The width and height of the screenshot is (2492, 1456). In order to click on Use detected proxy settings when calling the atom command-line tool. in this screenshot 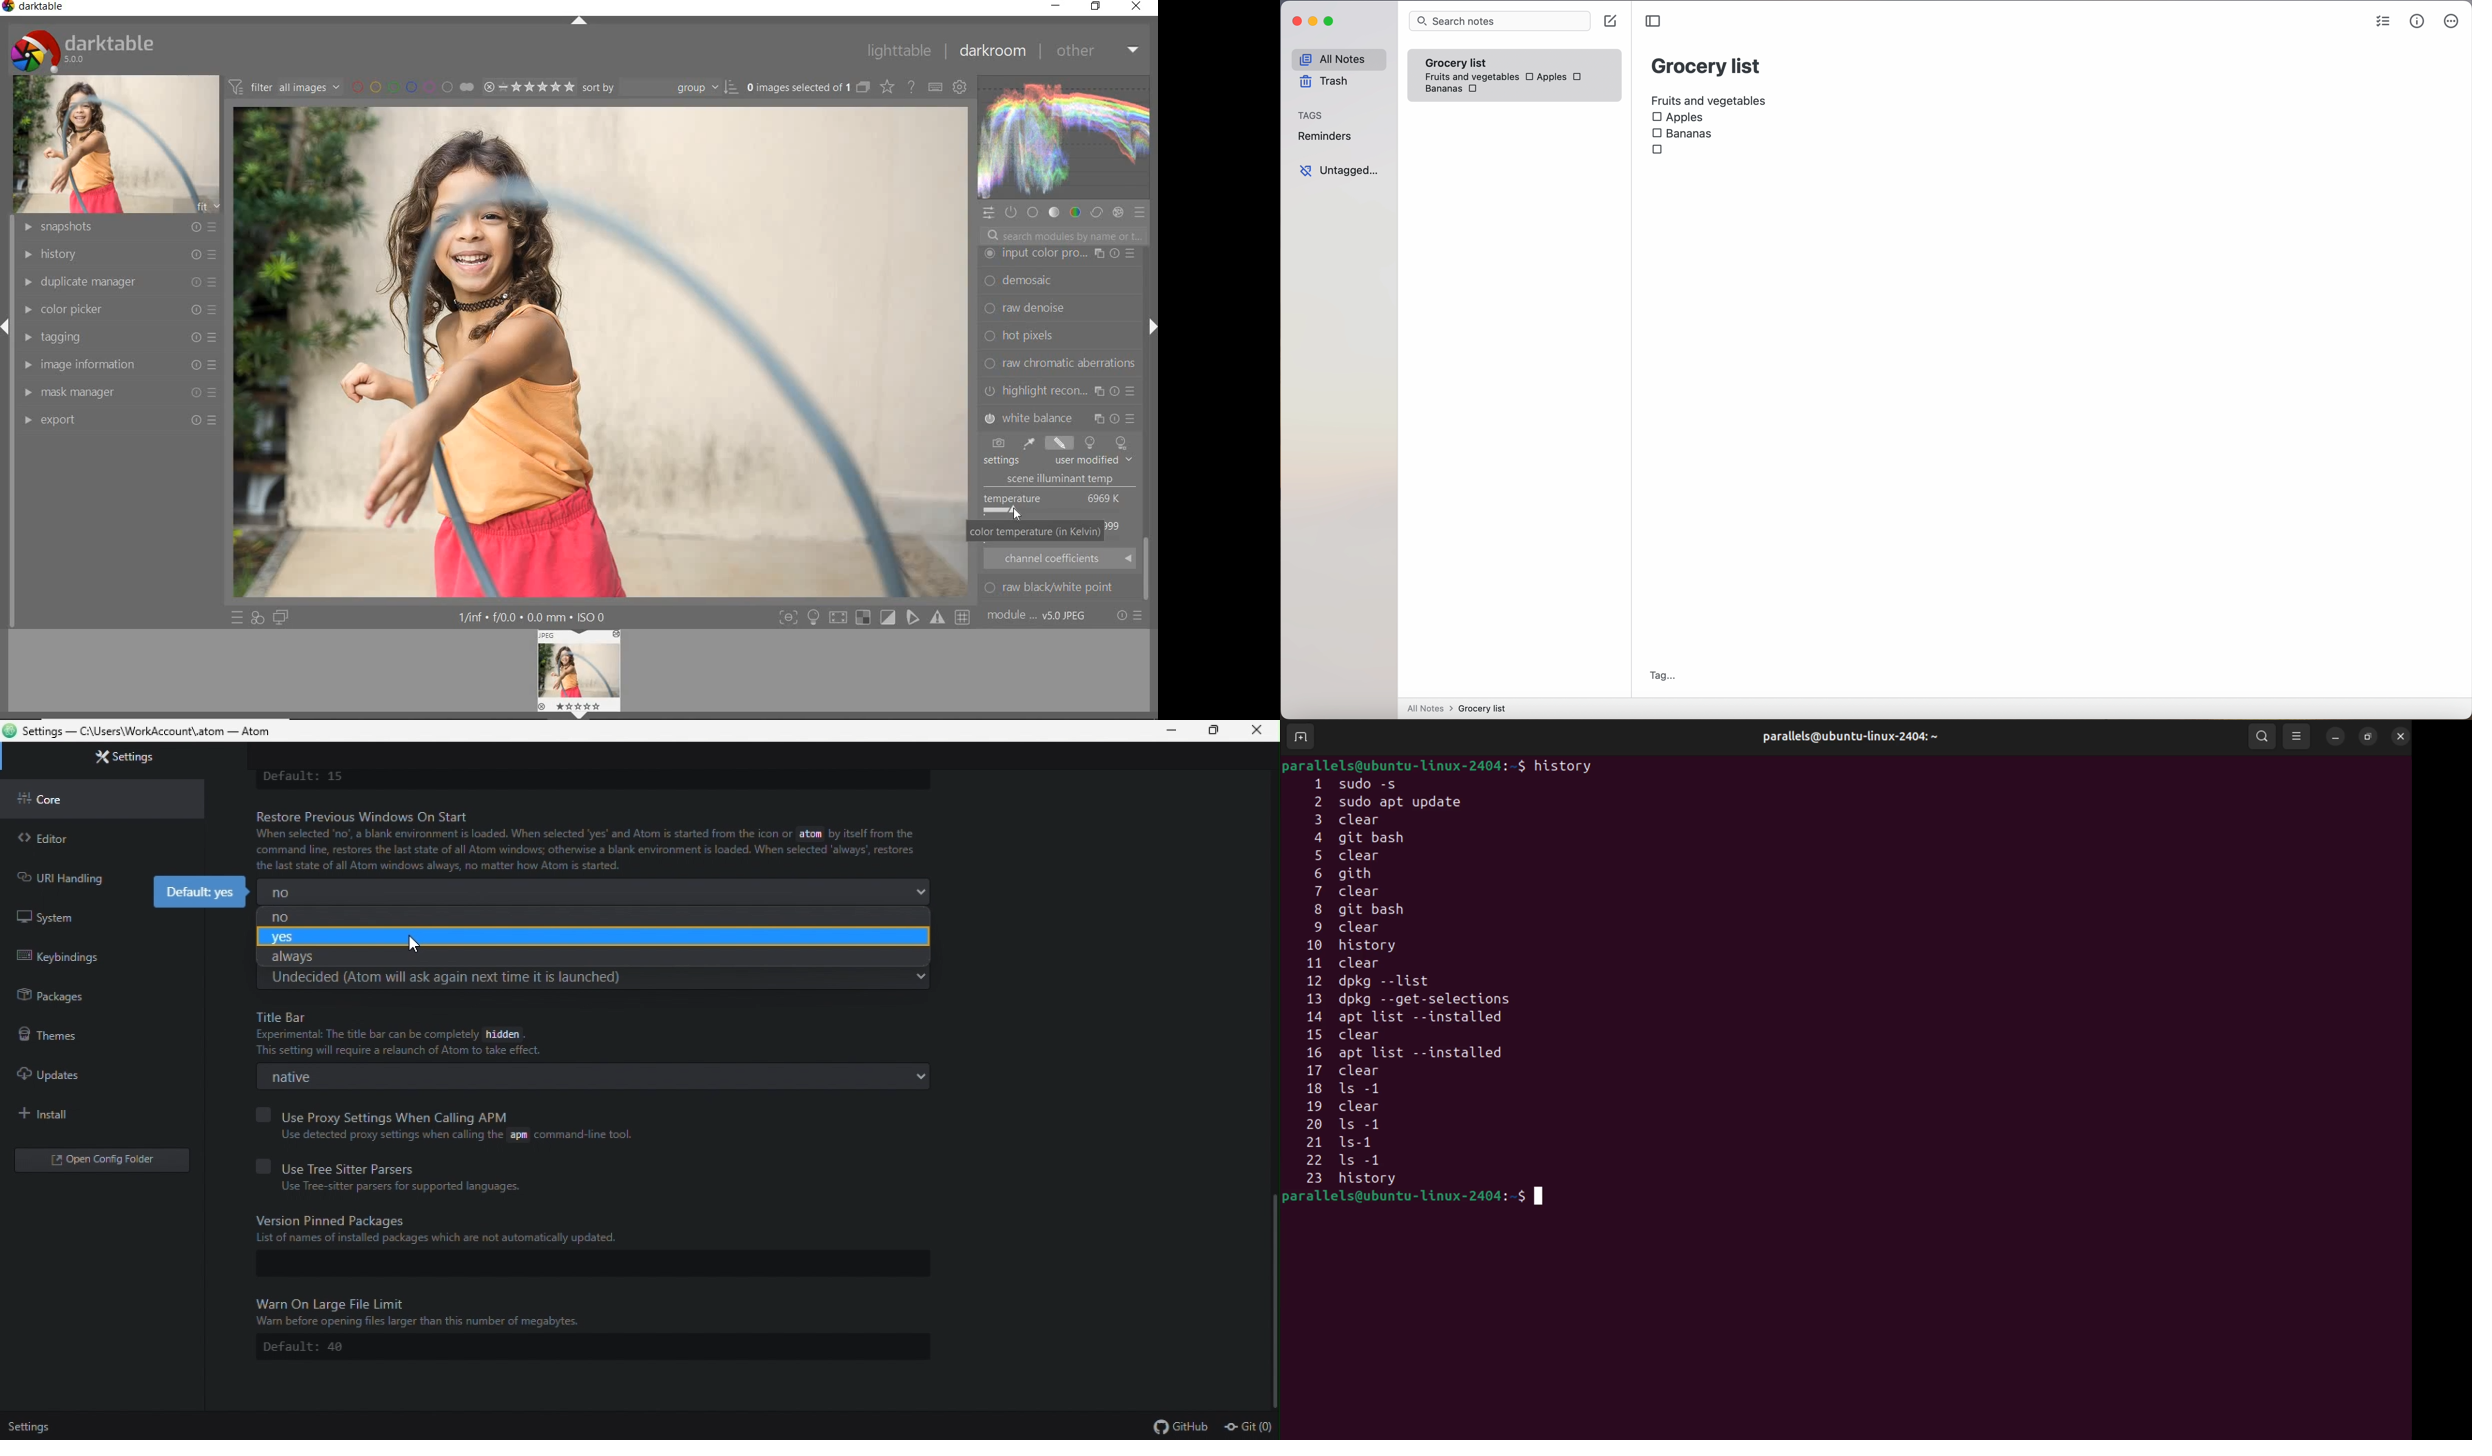, I will do `click(447, 1135)`.